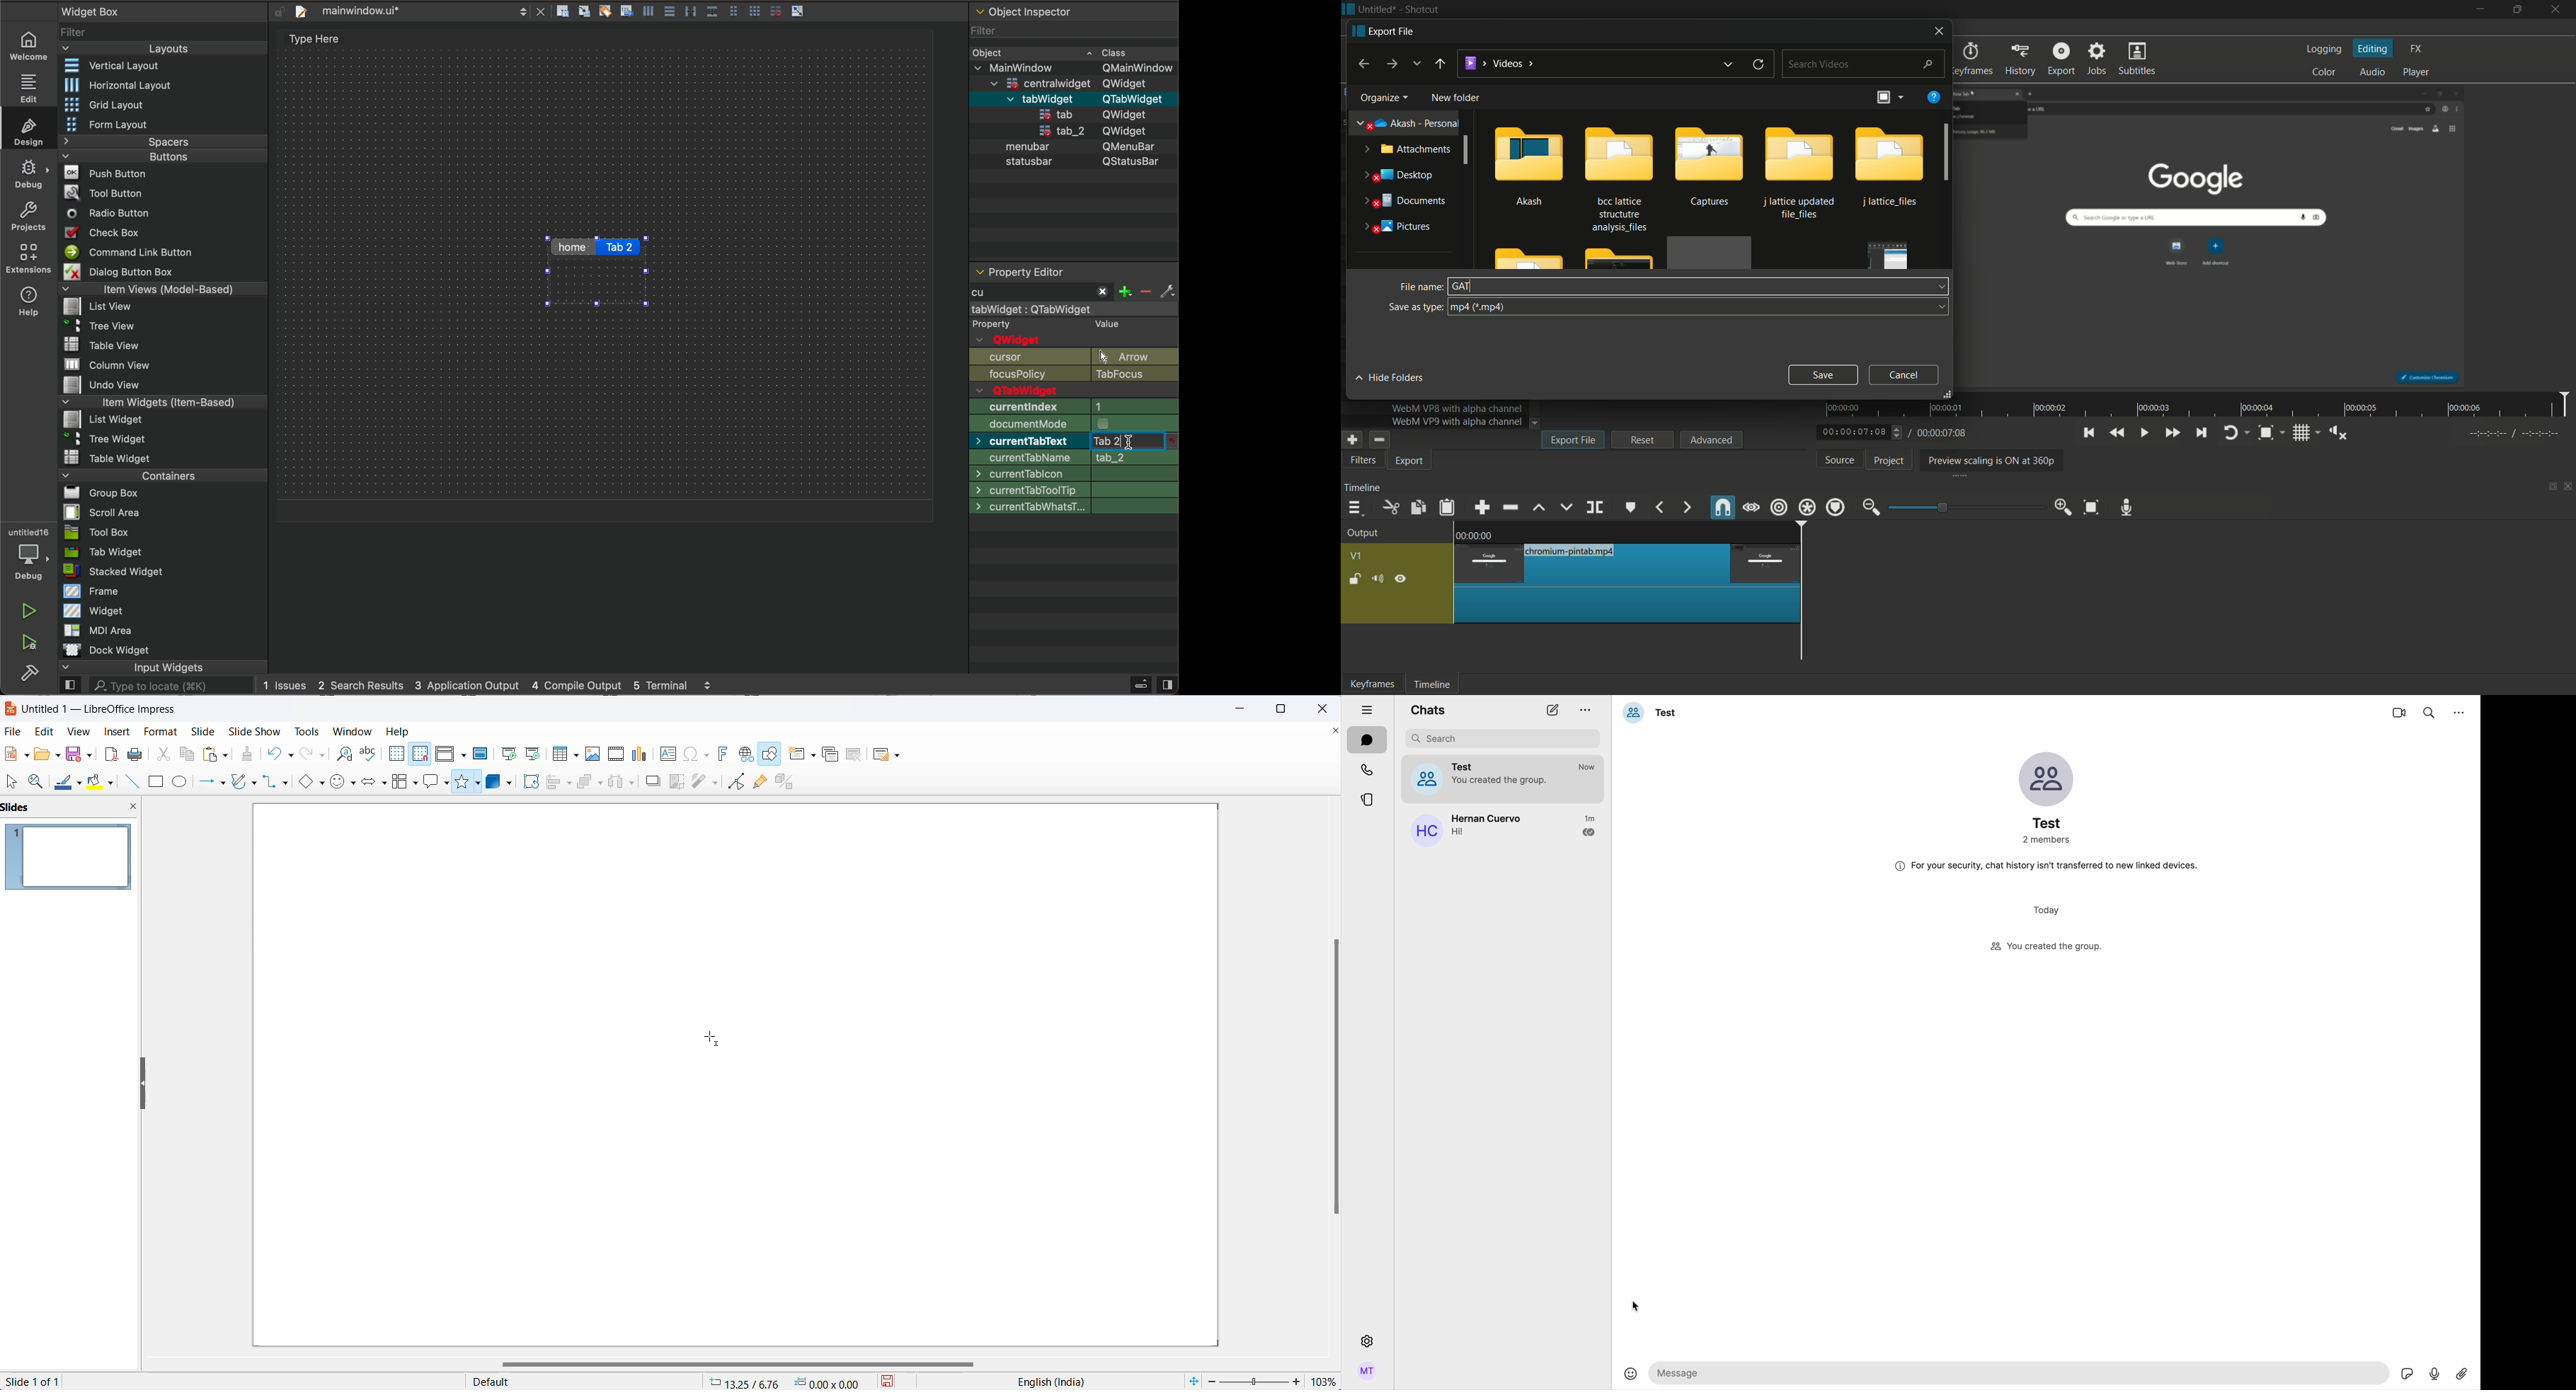  I want to click on English(India), so click(1043, 1382).